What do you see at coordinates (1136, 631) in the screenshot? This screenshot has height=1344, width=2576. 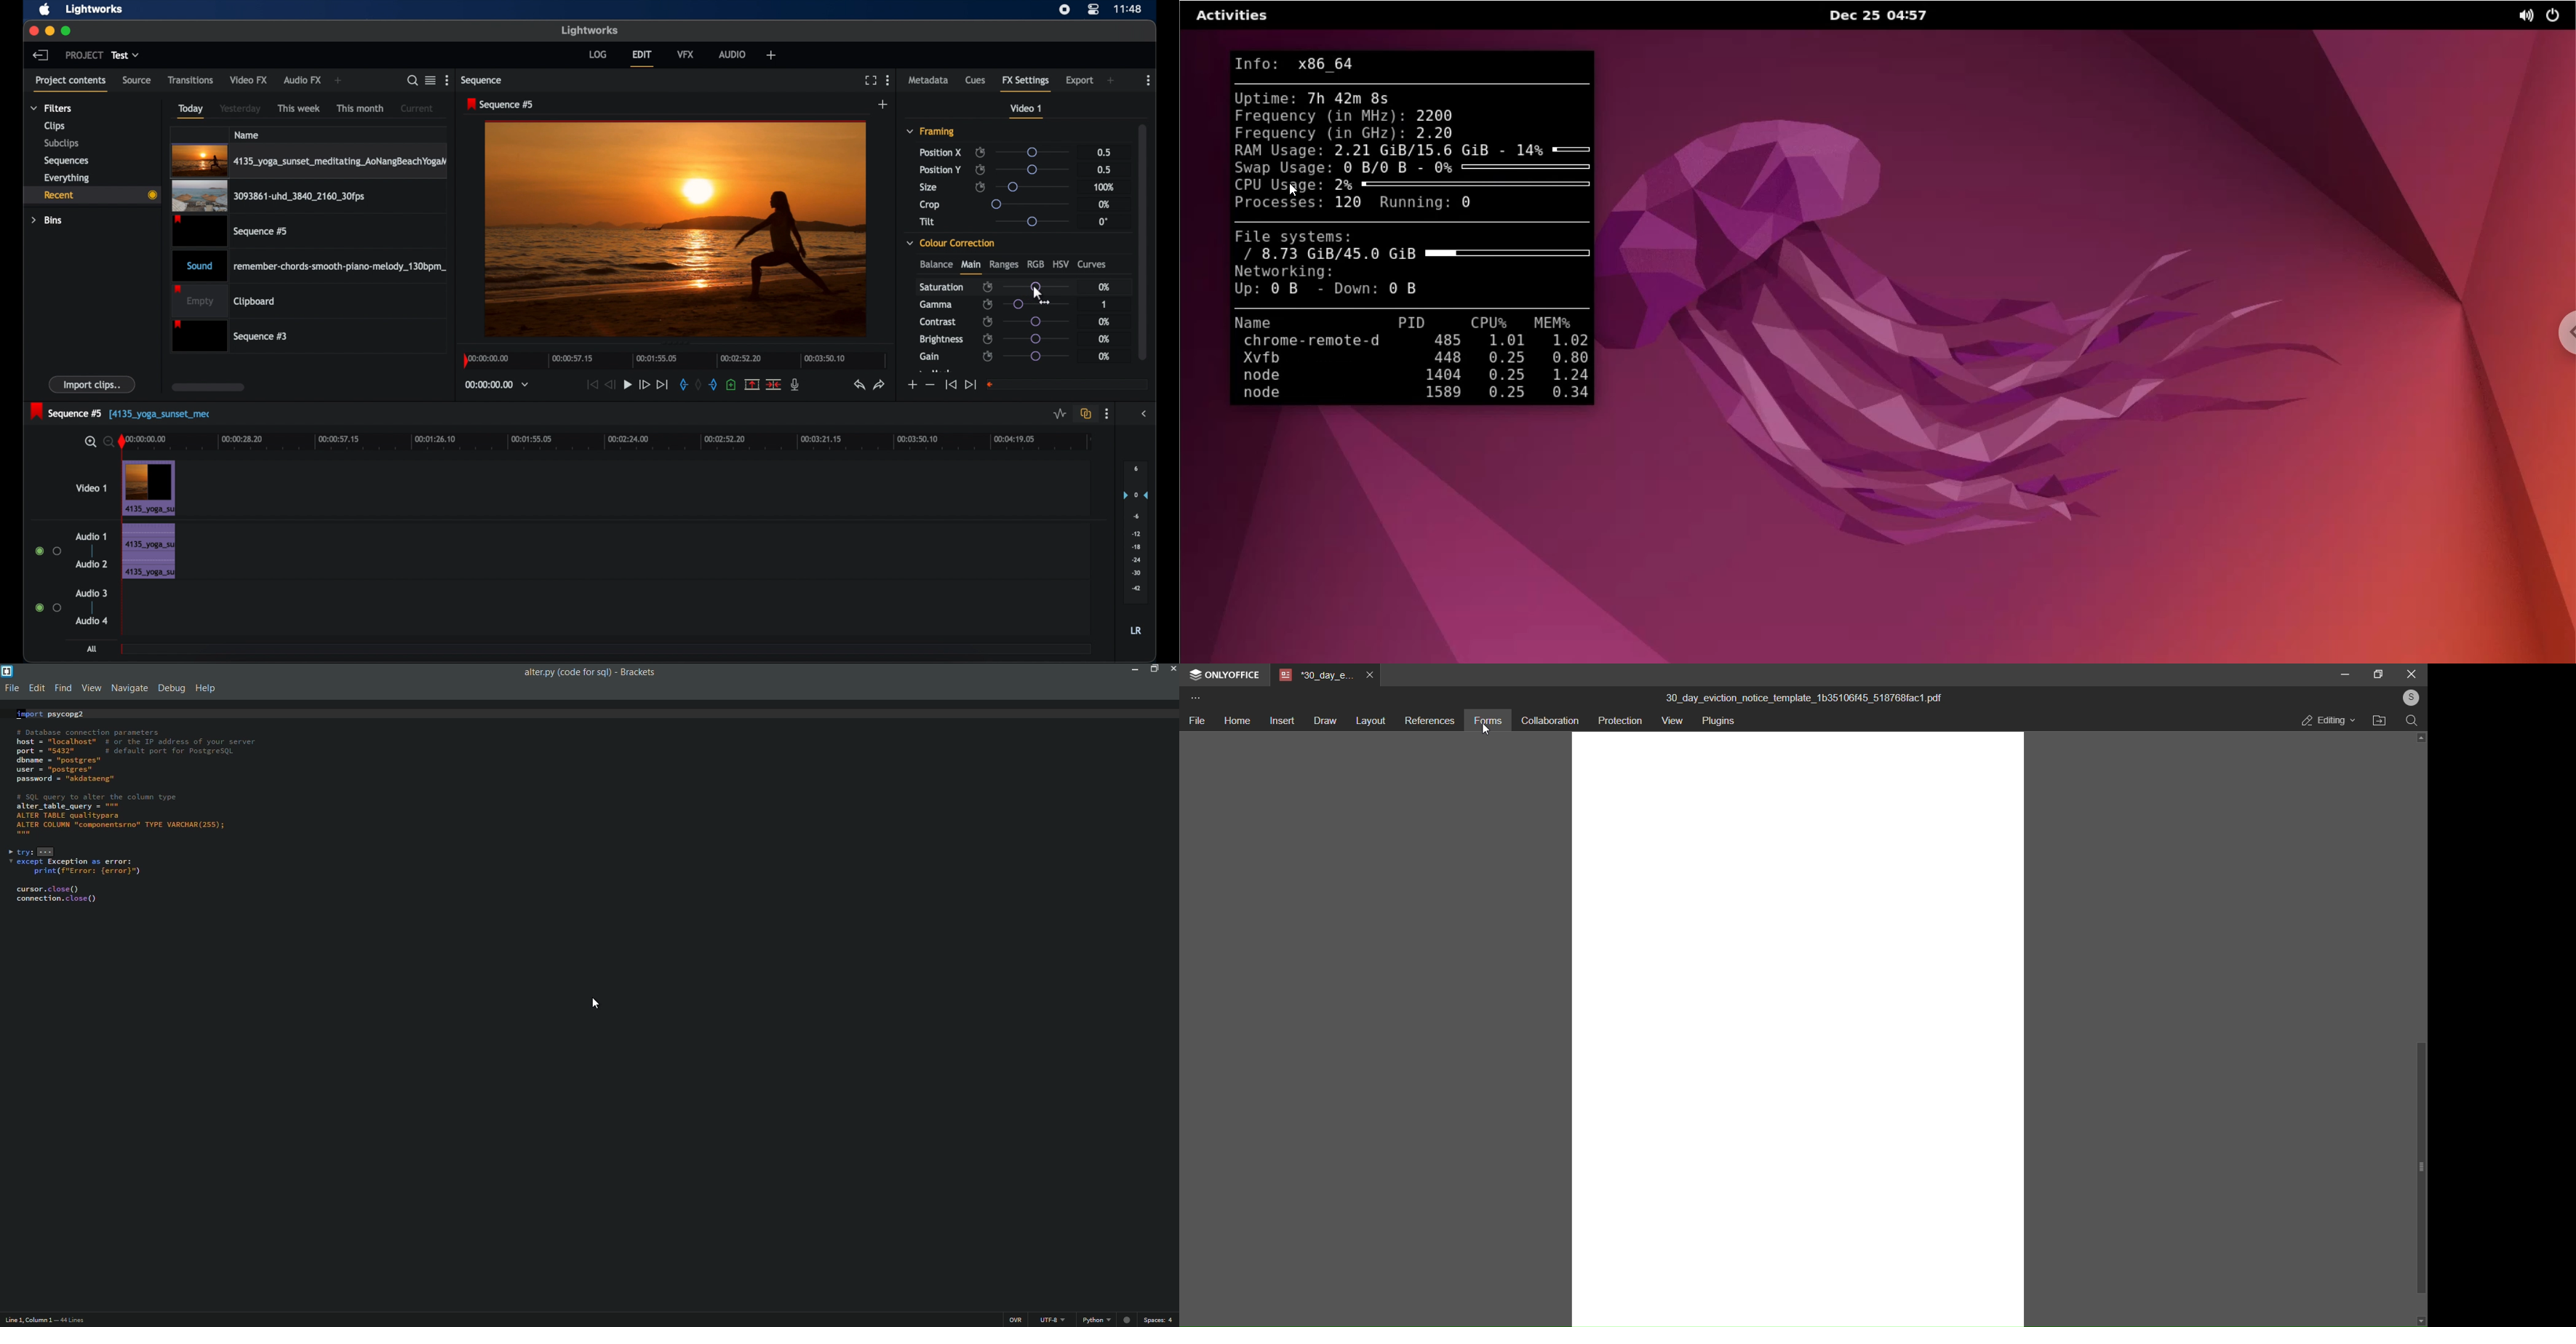 I see `LR` at bounding box center [1136, 631].